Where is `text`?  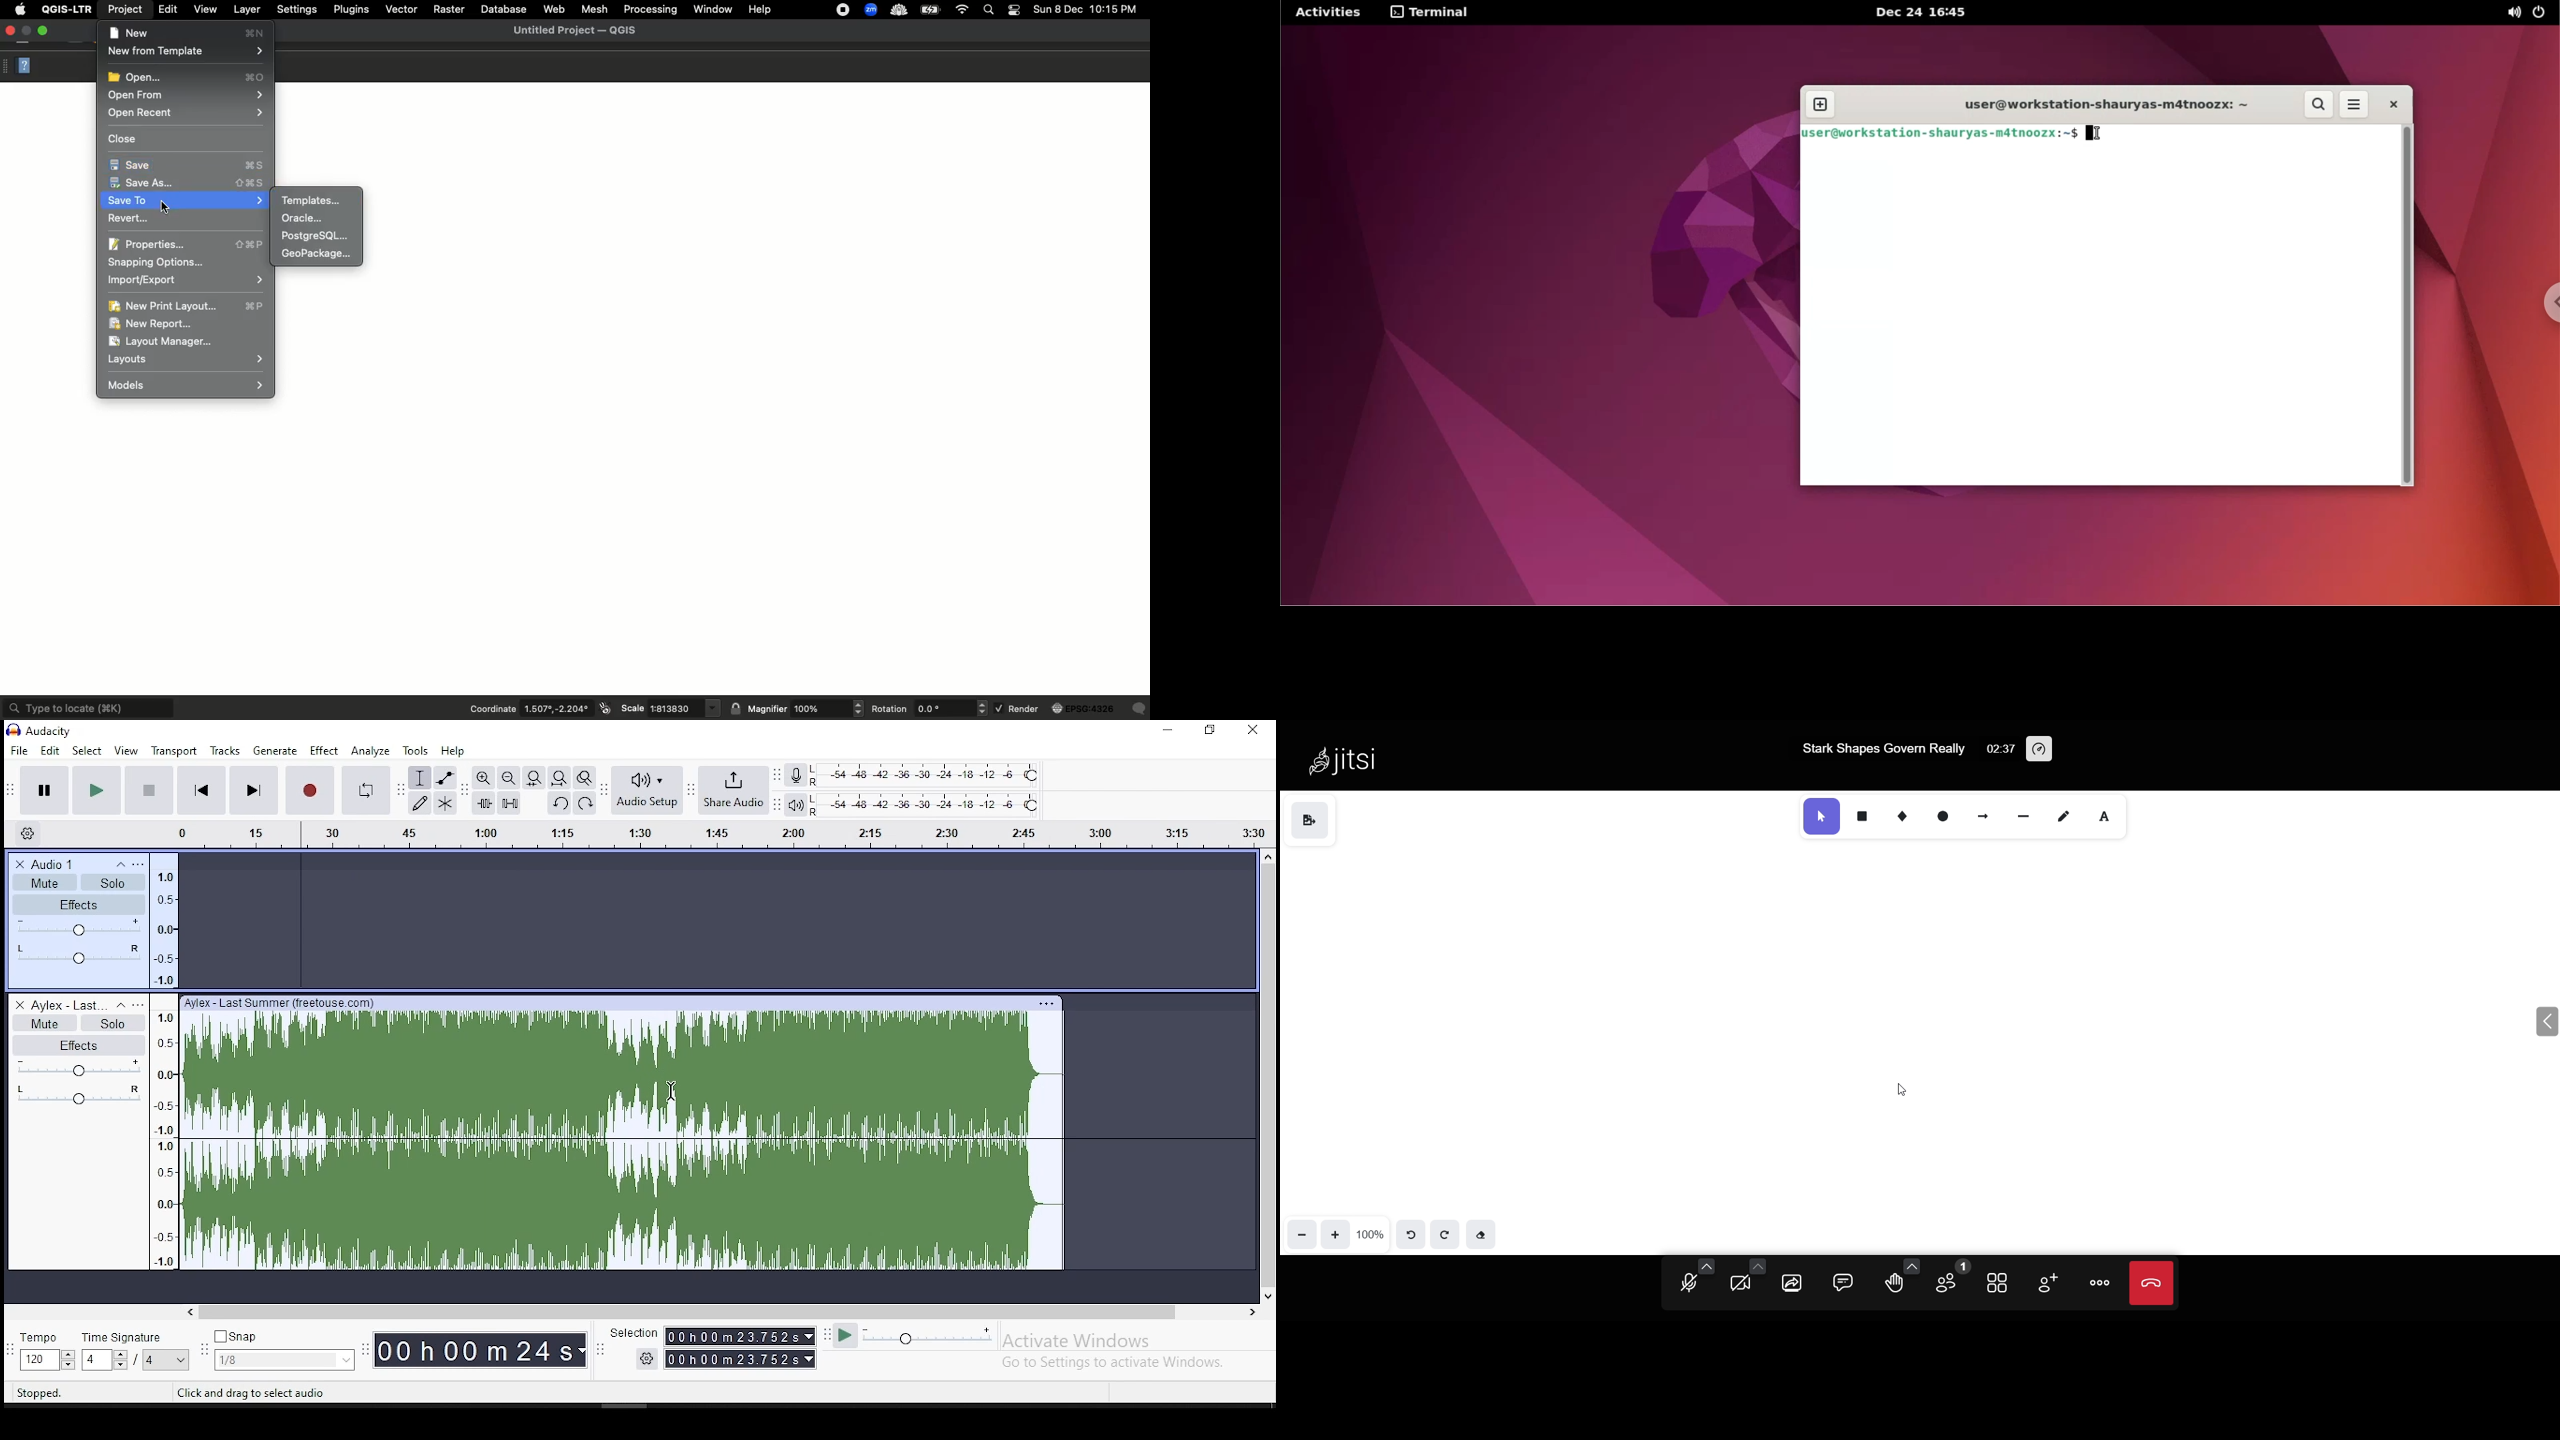 text is located at coordinates (2105, 819).